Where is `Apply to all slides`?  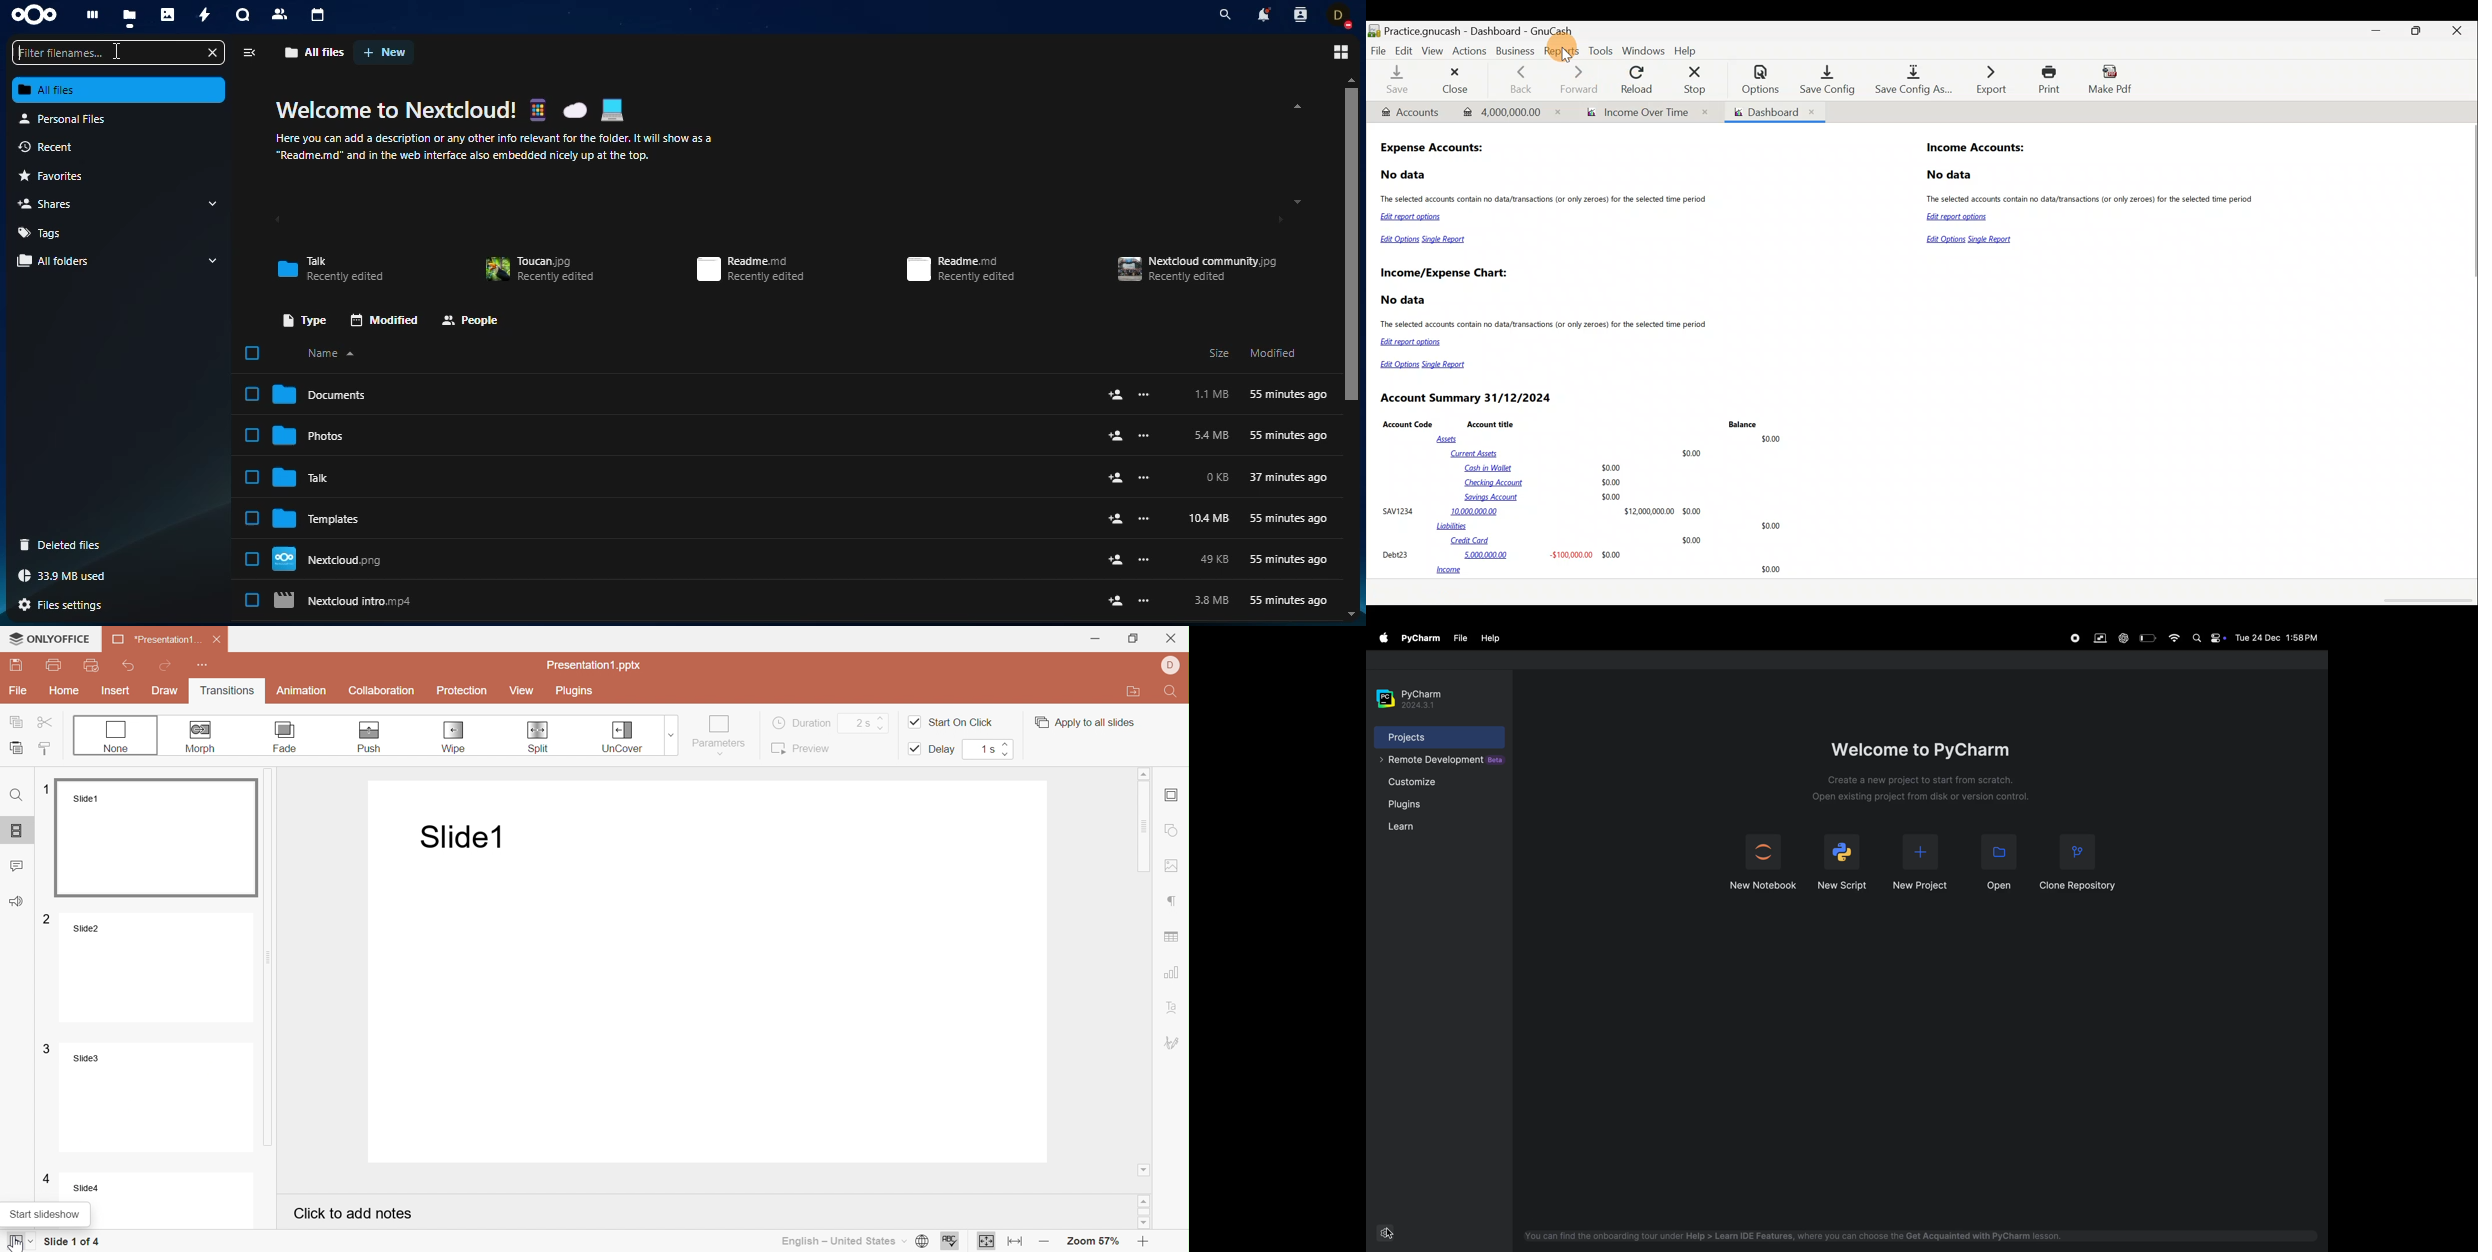 Apply to all slides is located at coordinates (1083, 722).